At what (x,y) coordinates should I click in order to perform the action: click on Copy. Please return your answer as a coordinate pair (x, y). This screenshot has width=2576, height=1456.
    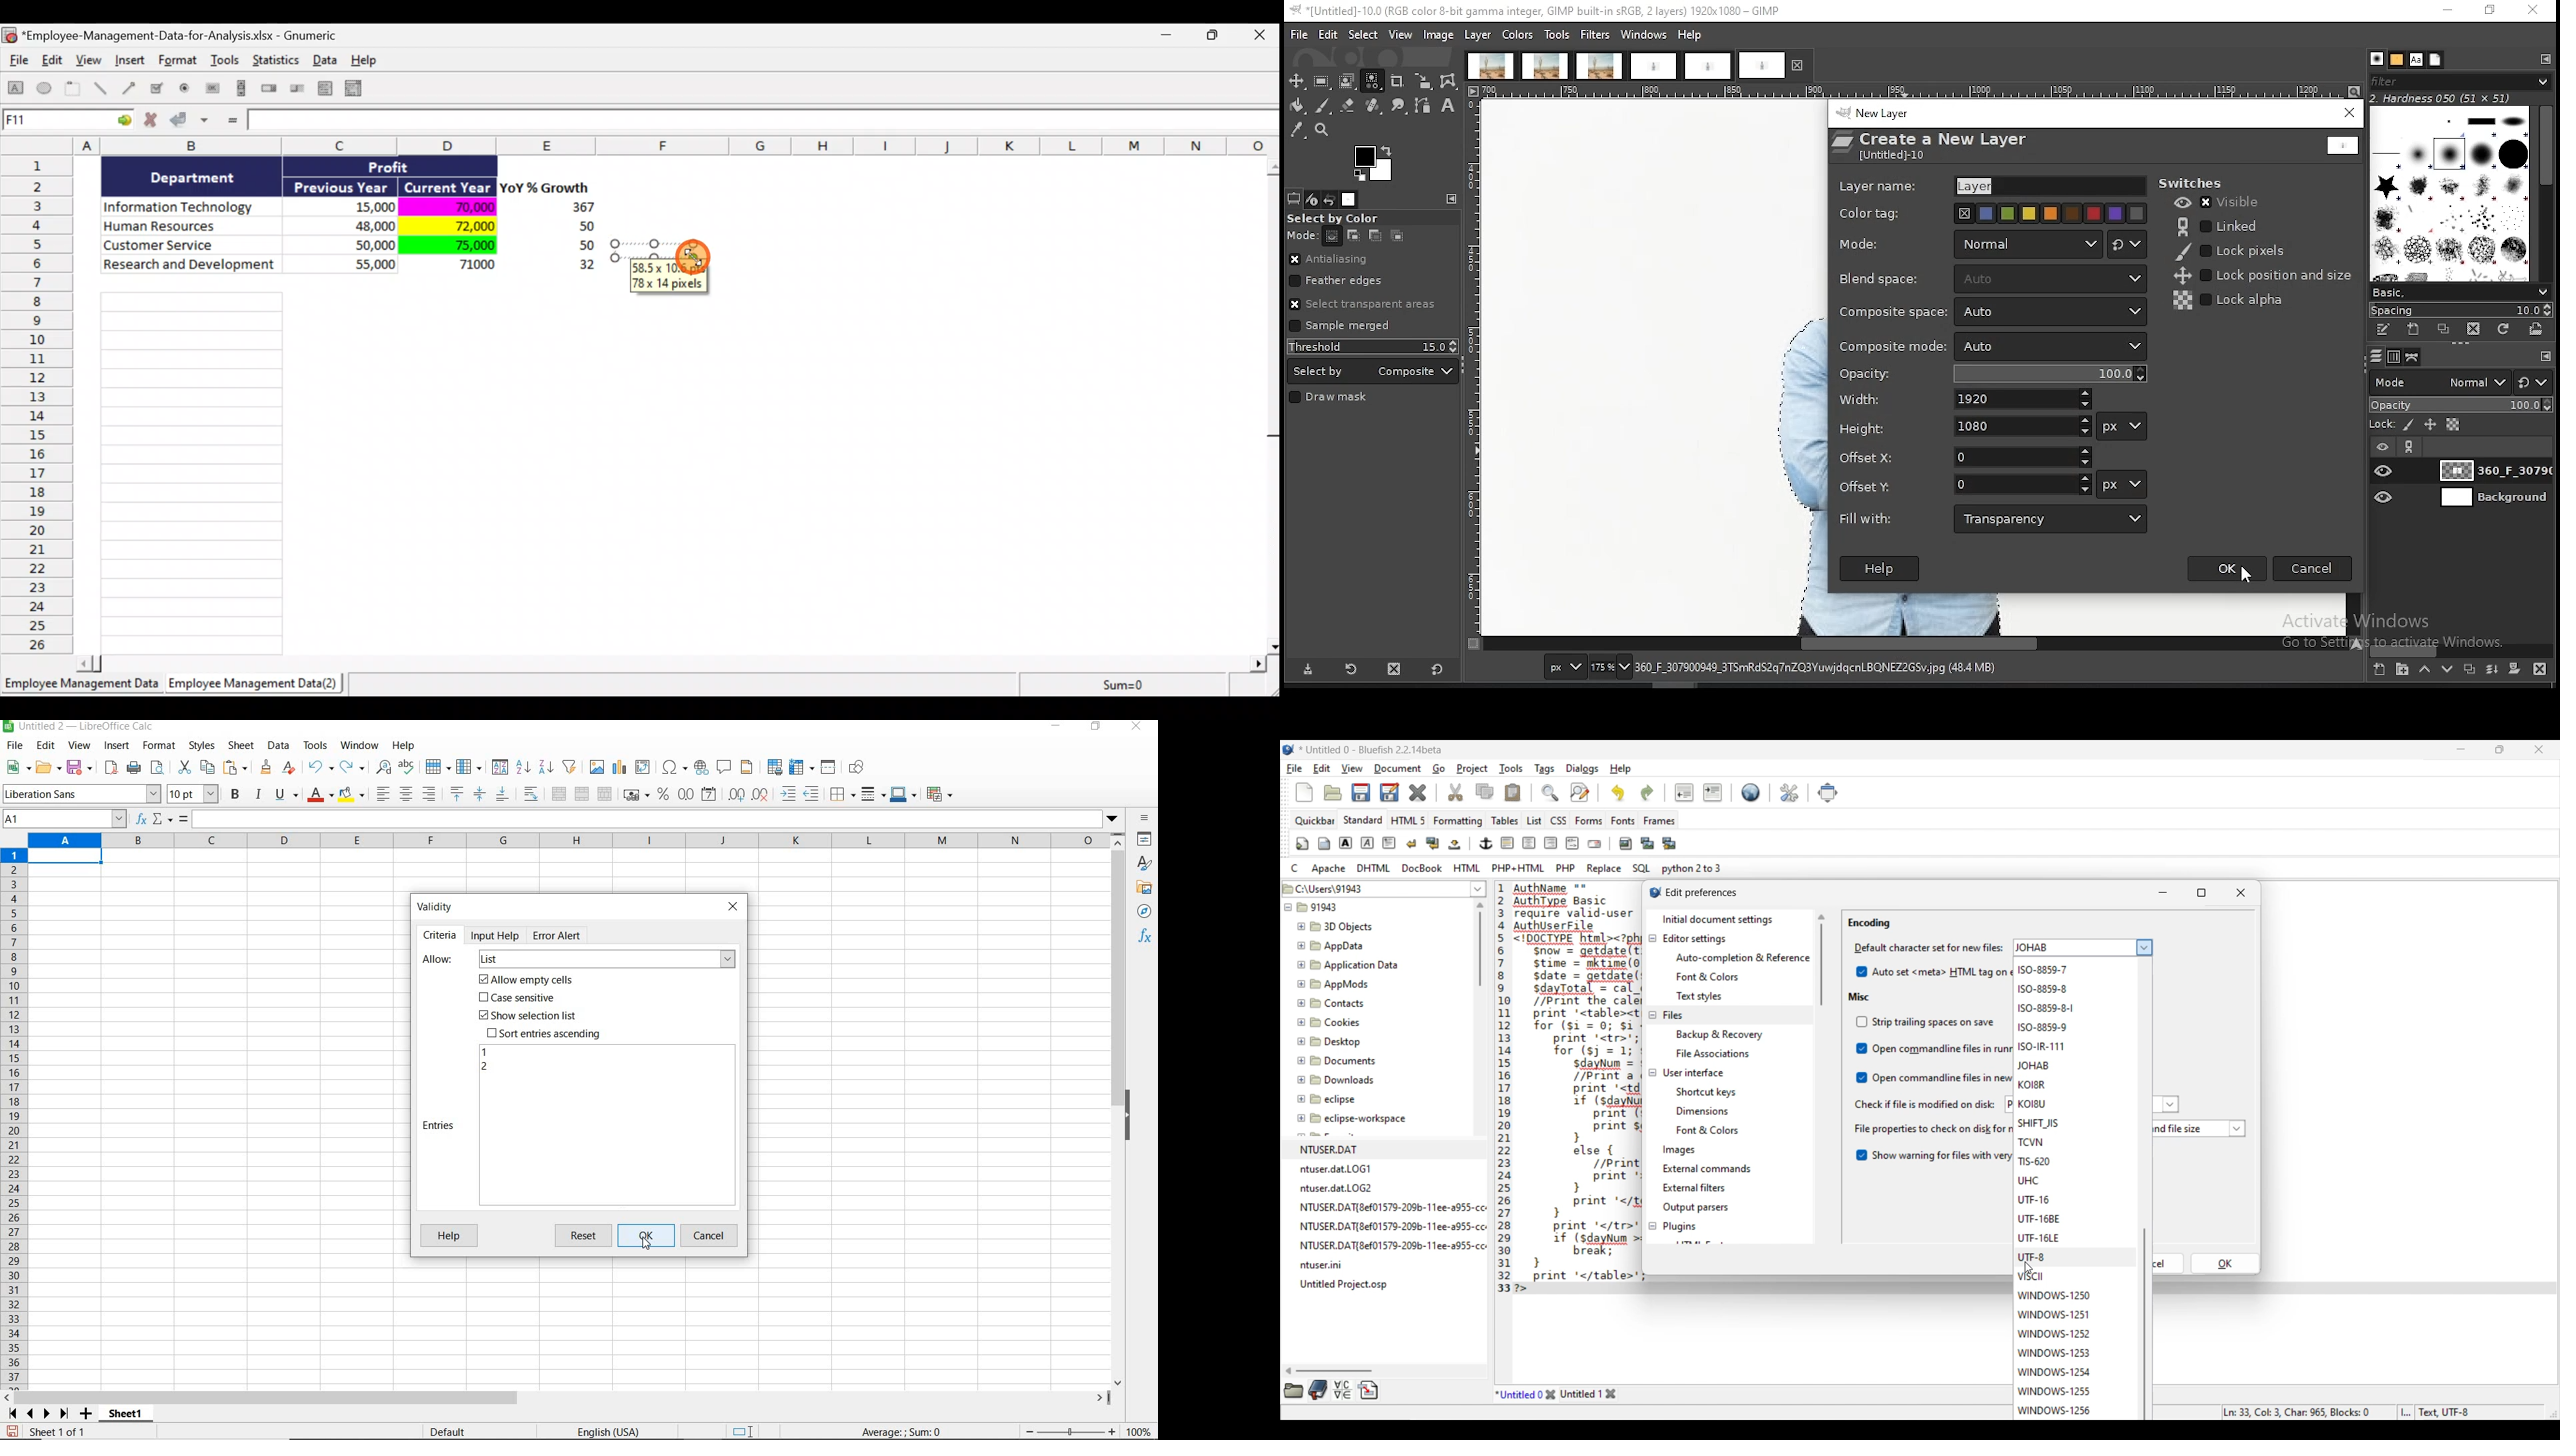
    Looking at the image, I should click on (1485, 791).